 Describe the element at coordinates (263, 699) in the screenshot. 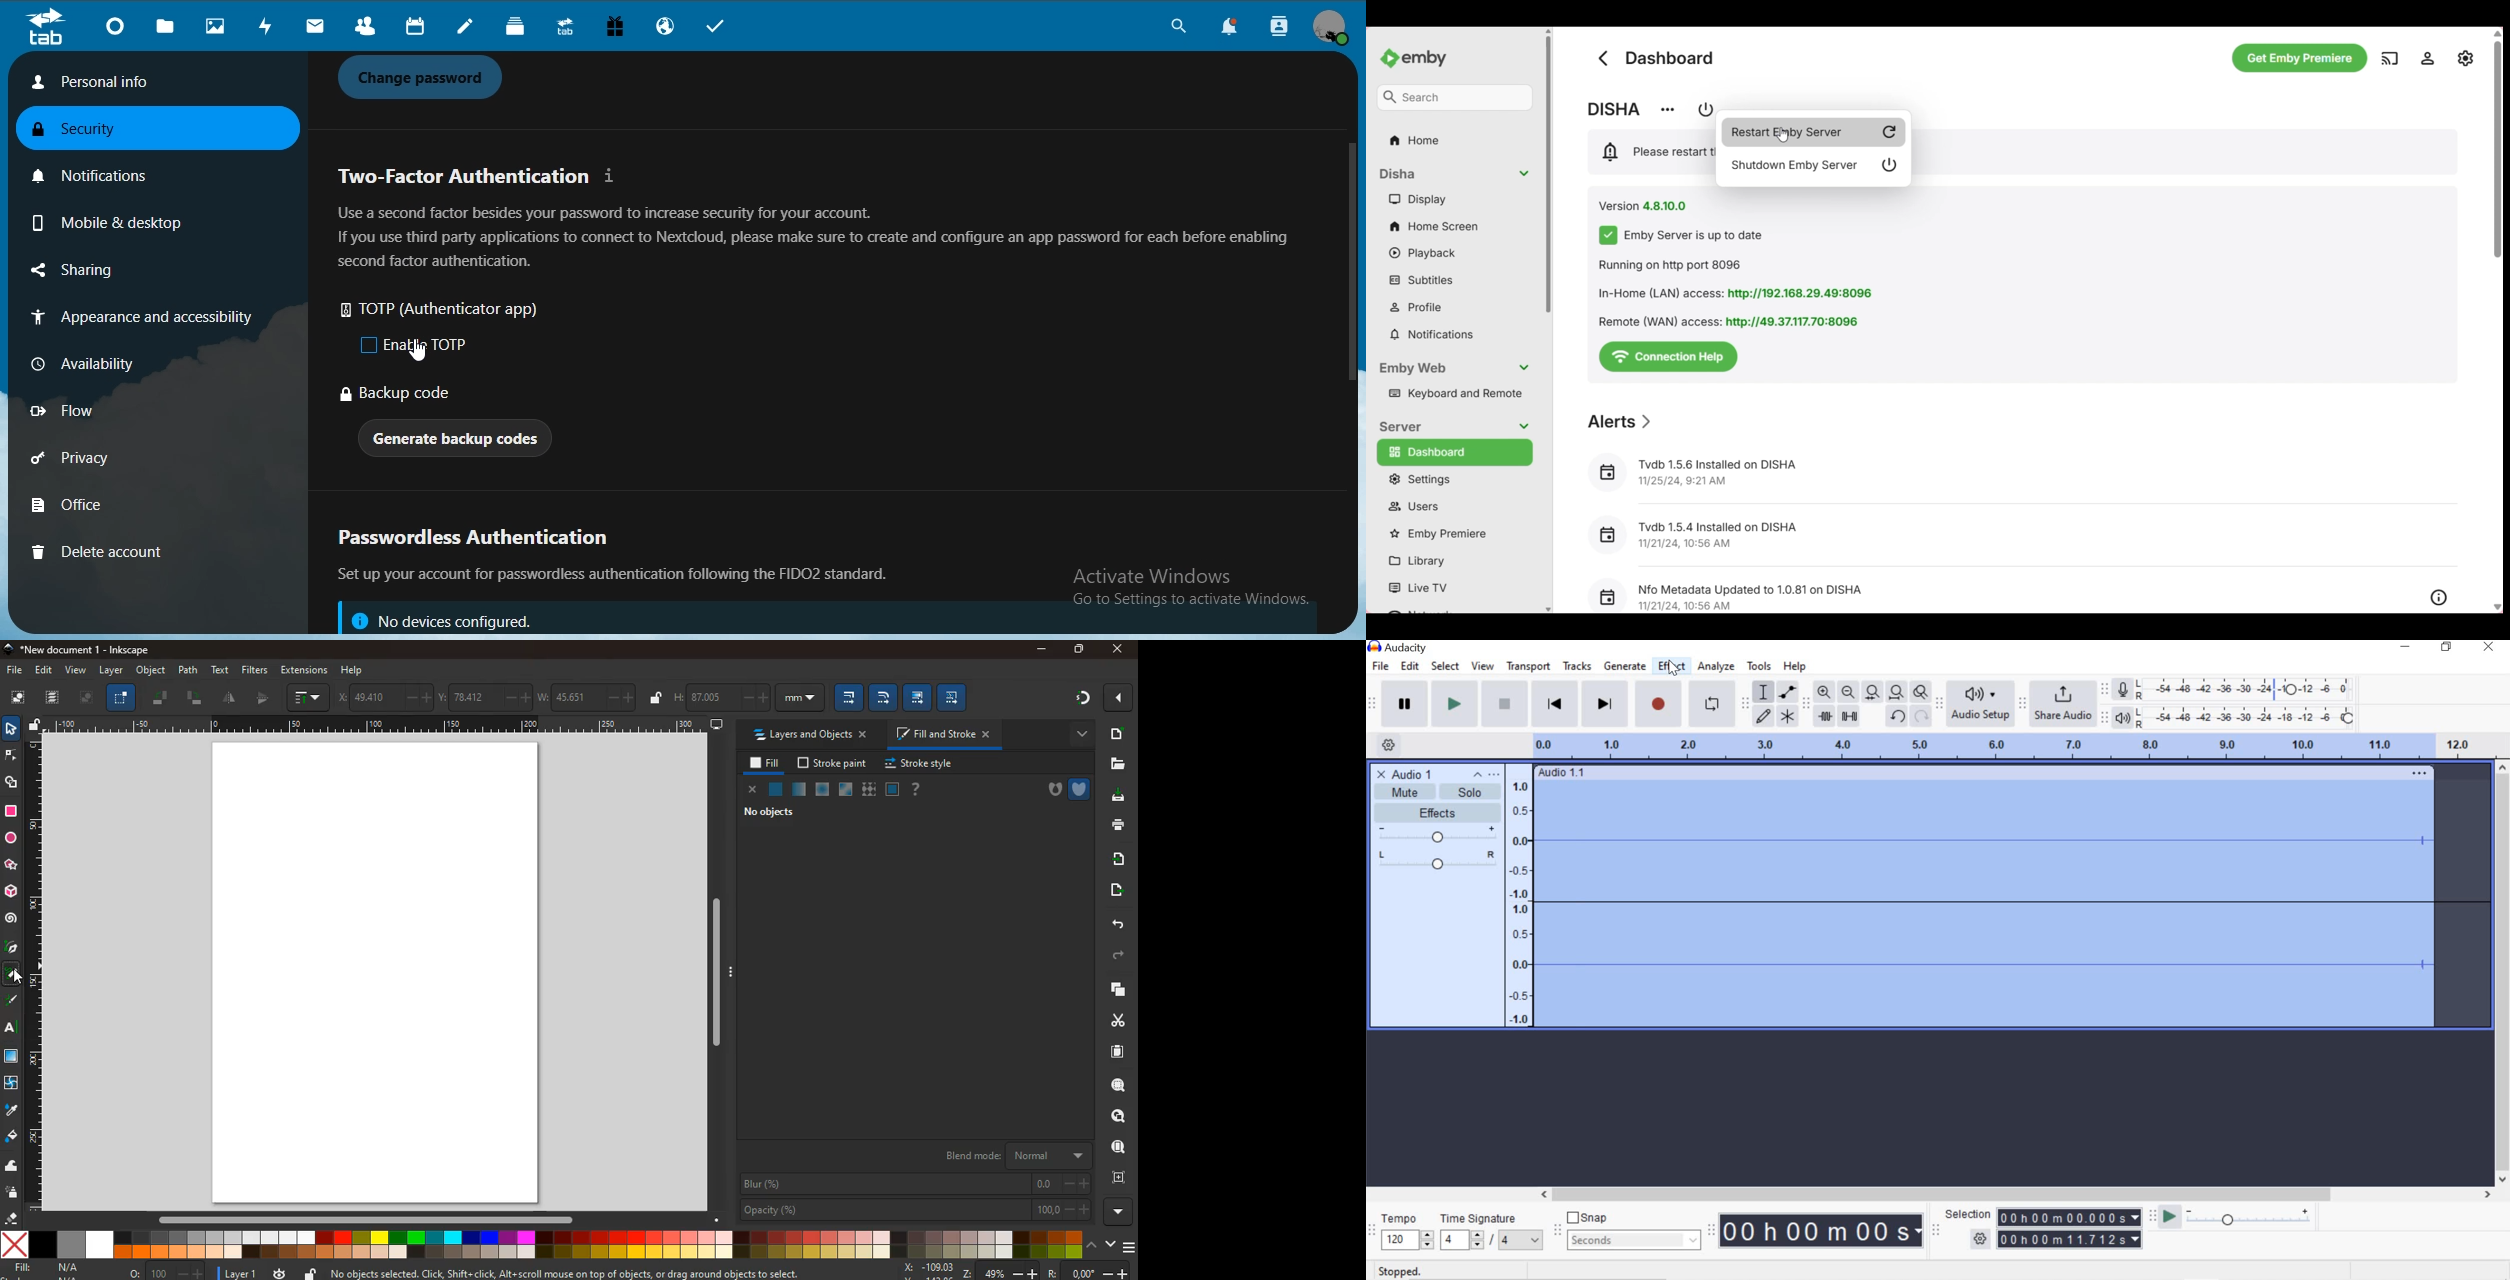

I see `divide` at that location.